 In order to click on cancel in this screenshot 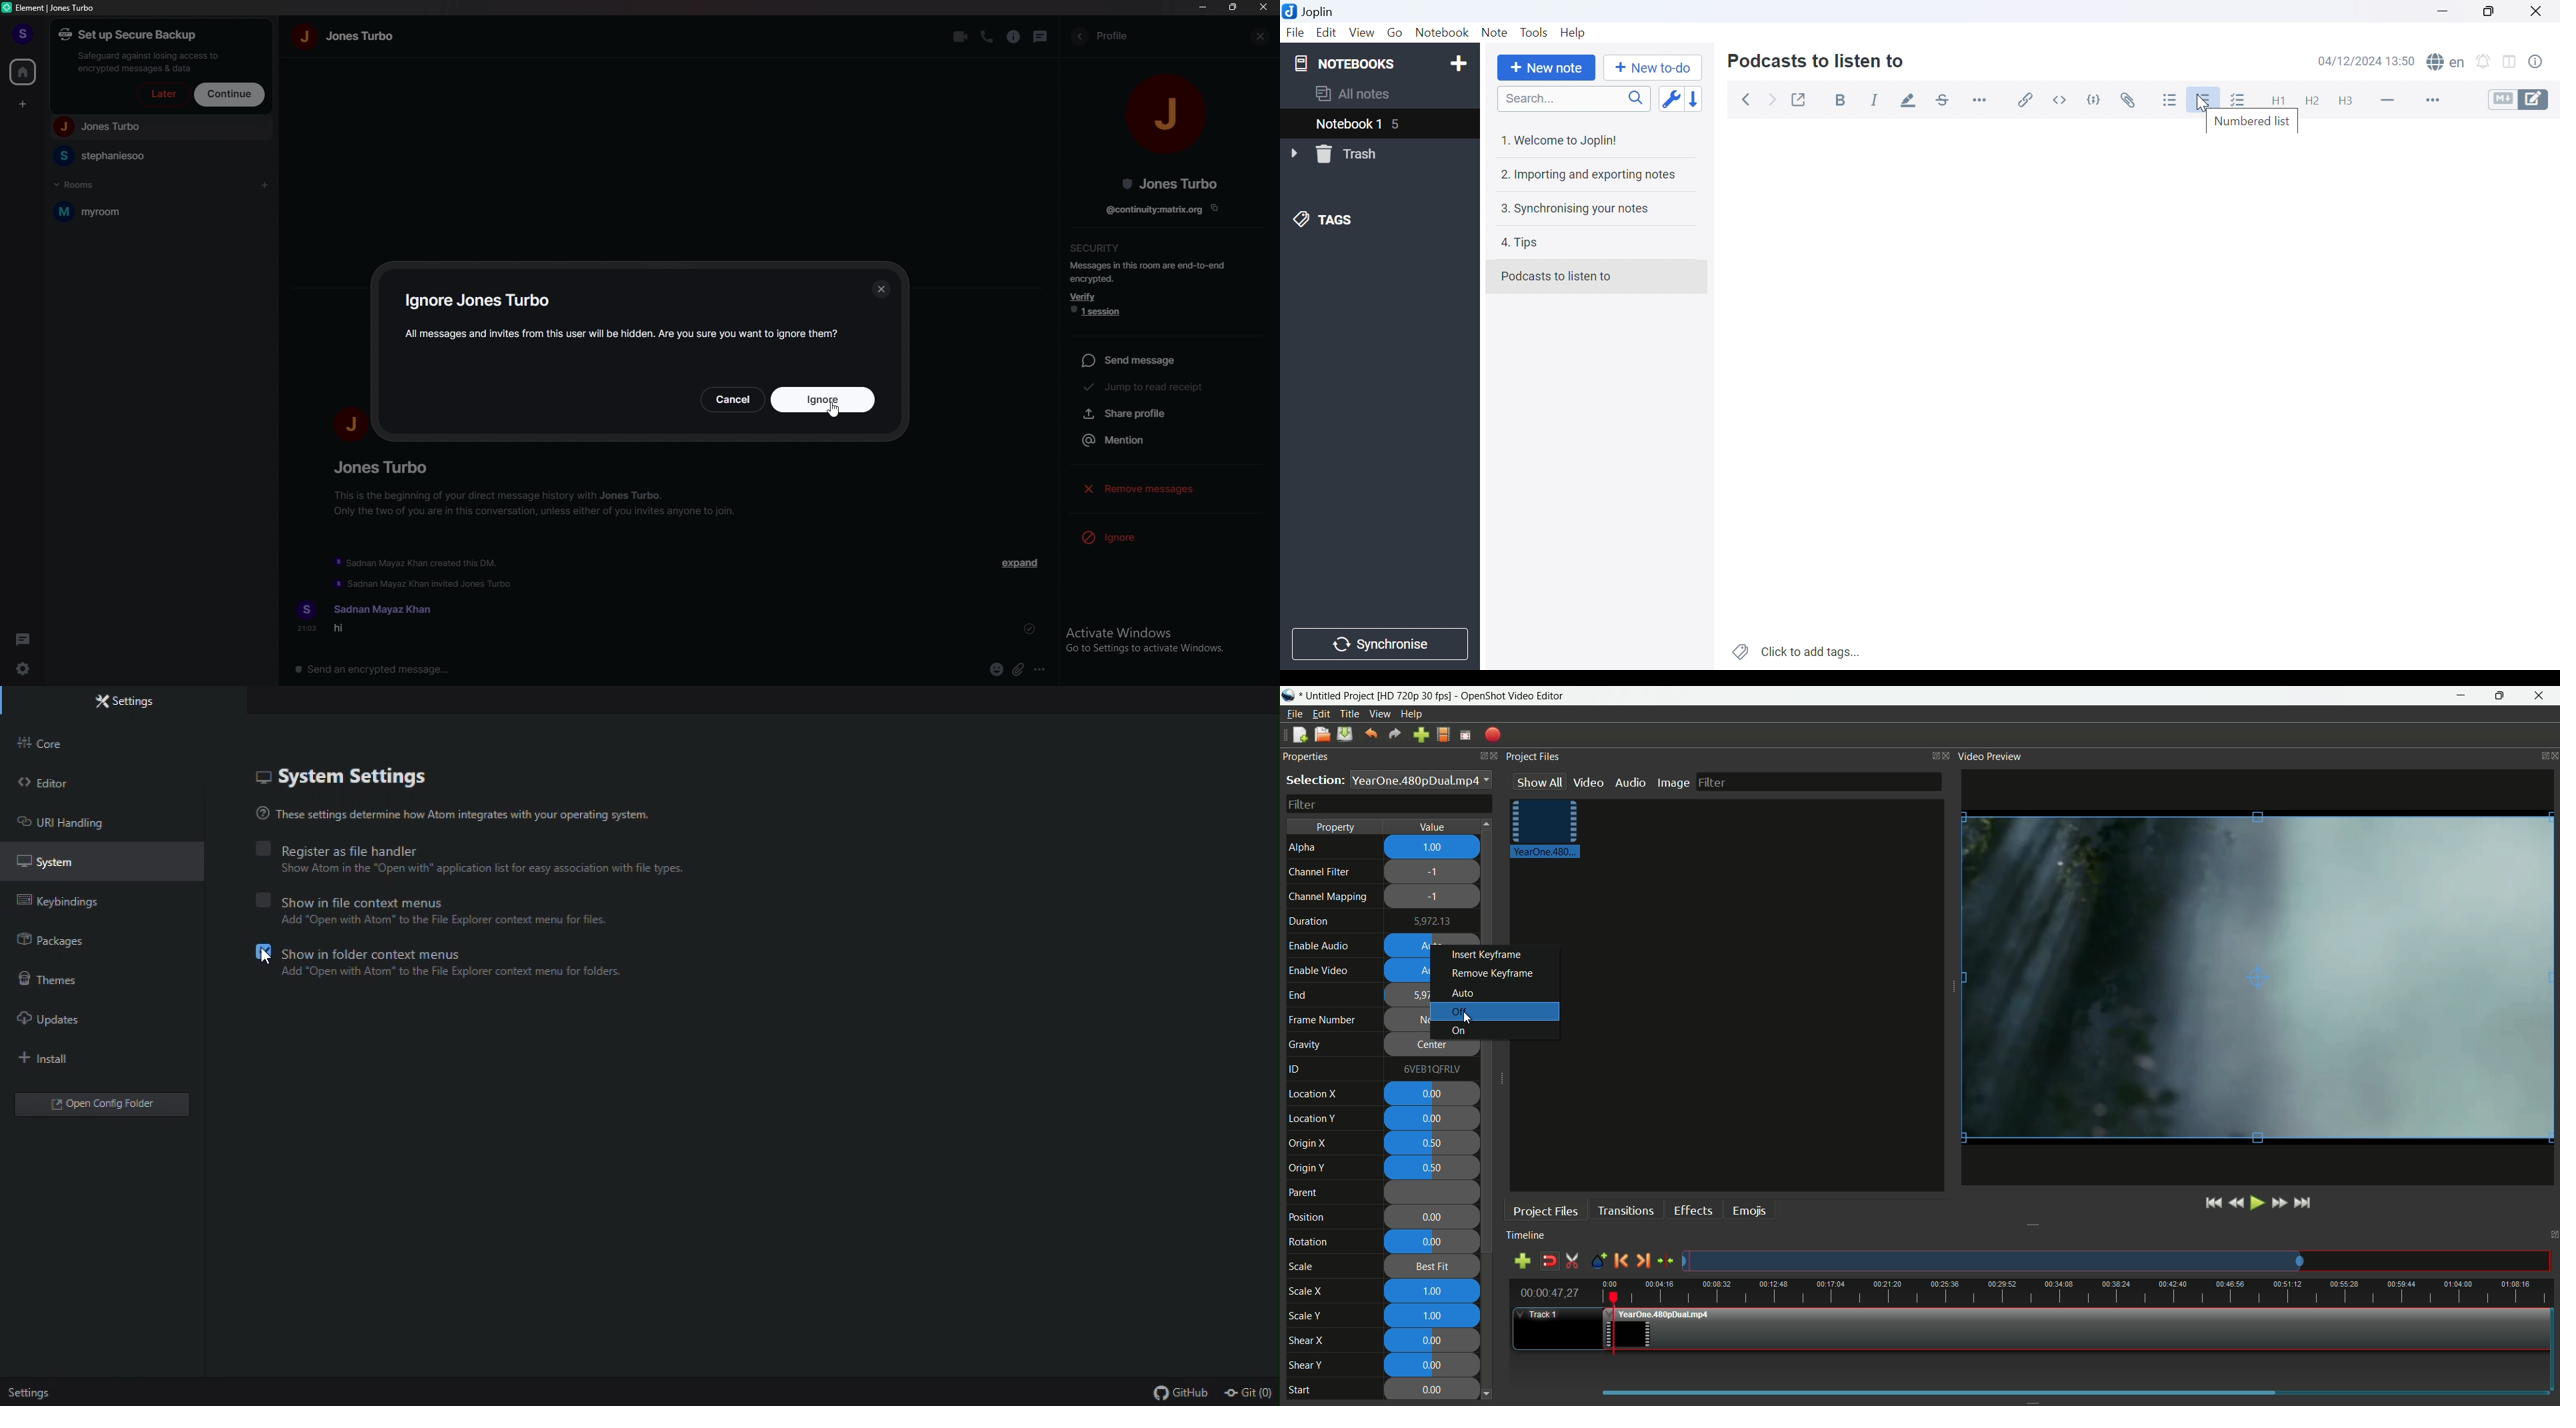, I will do `click(730, 401)`.